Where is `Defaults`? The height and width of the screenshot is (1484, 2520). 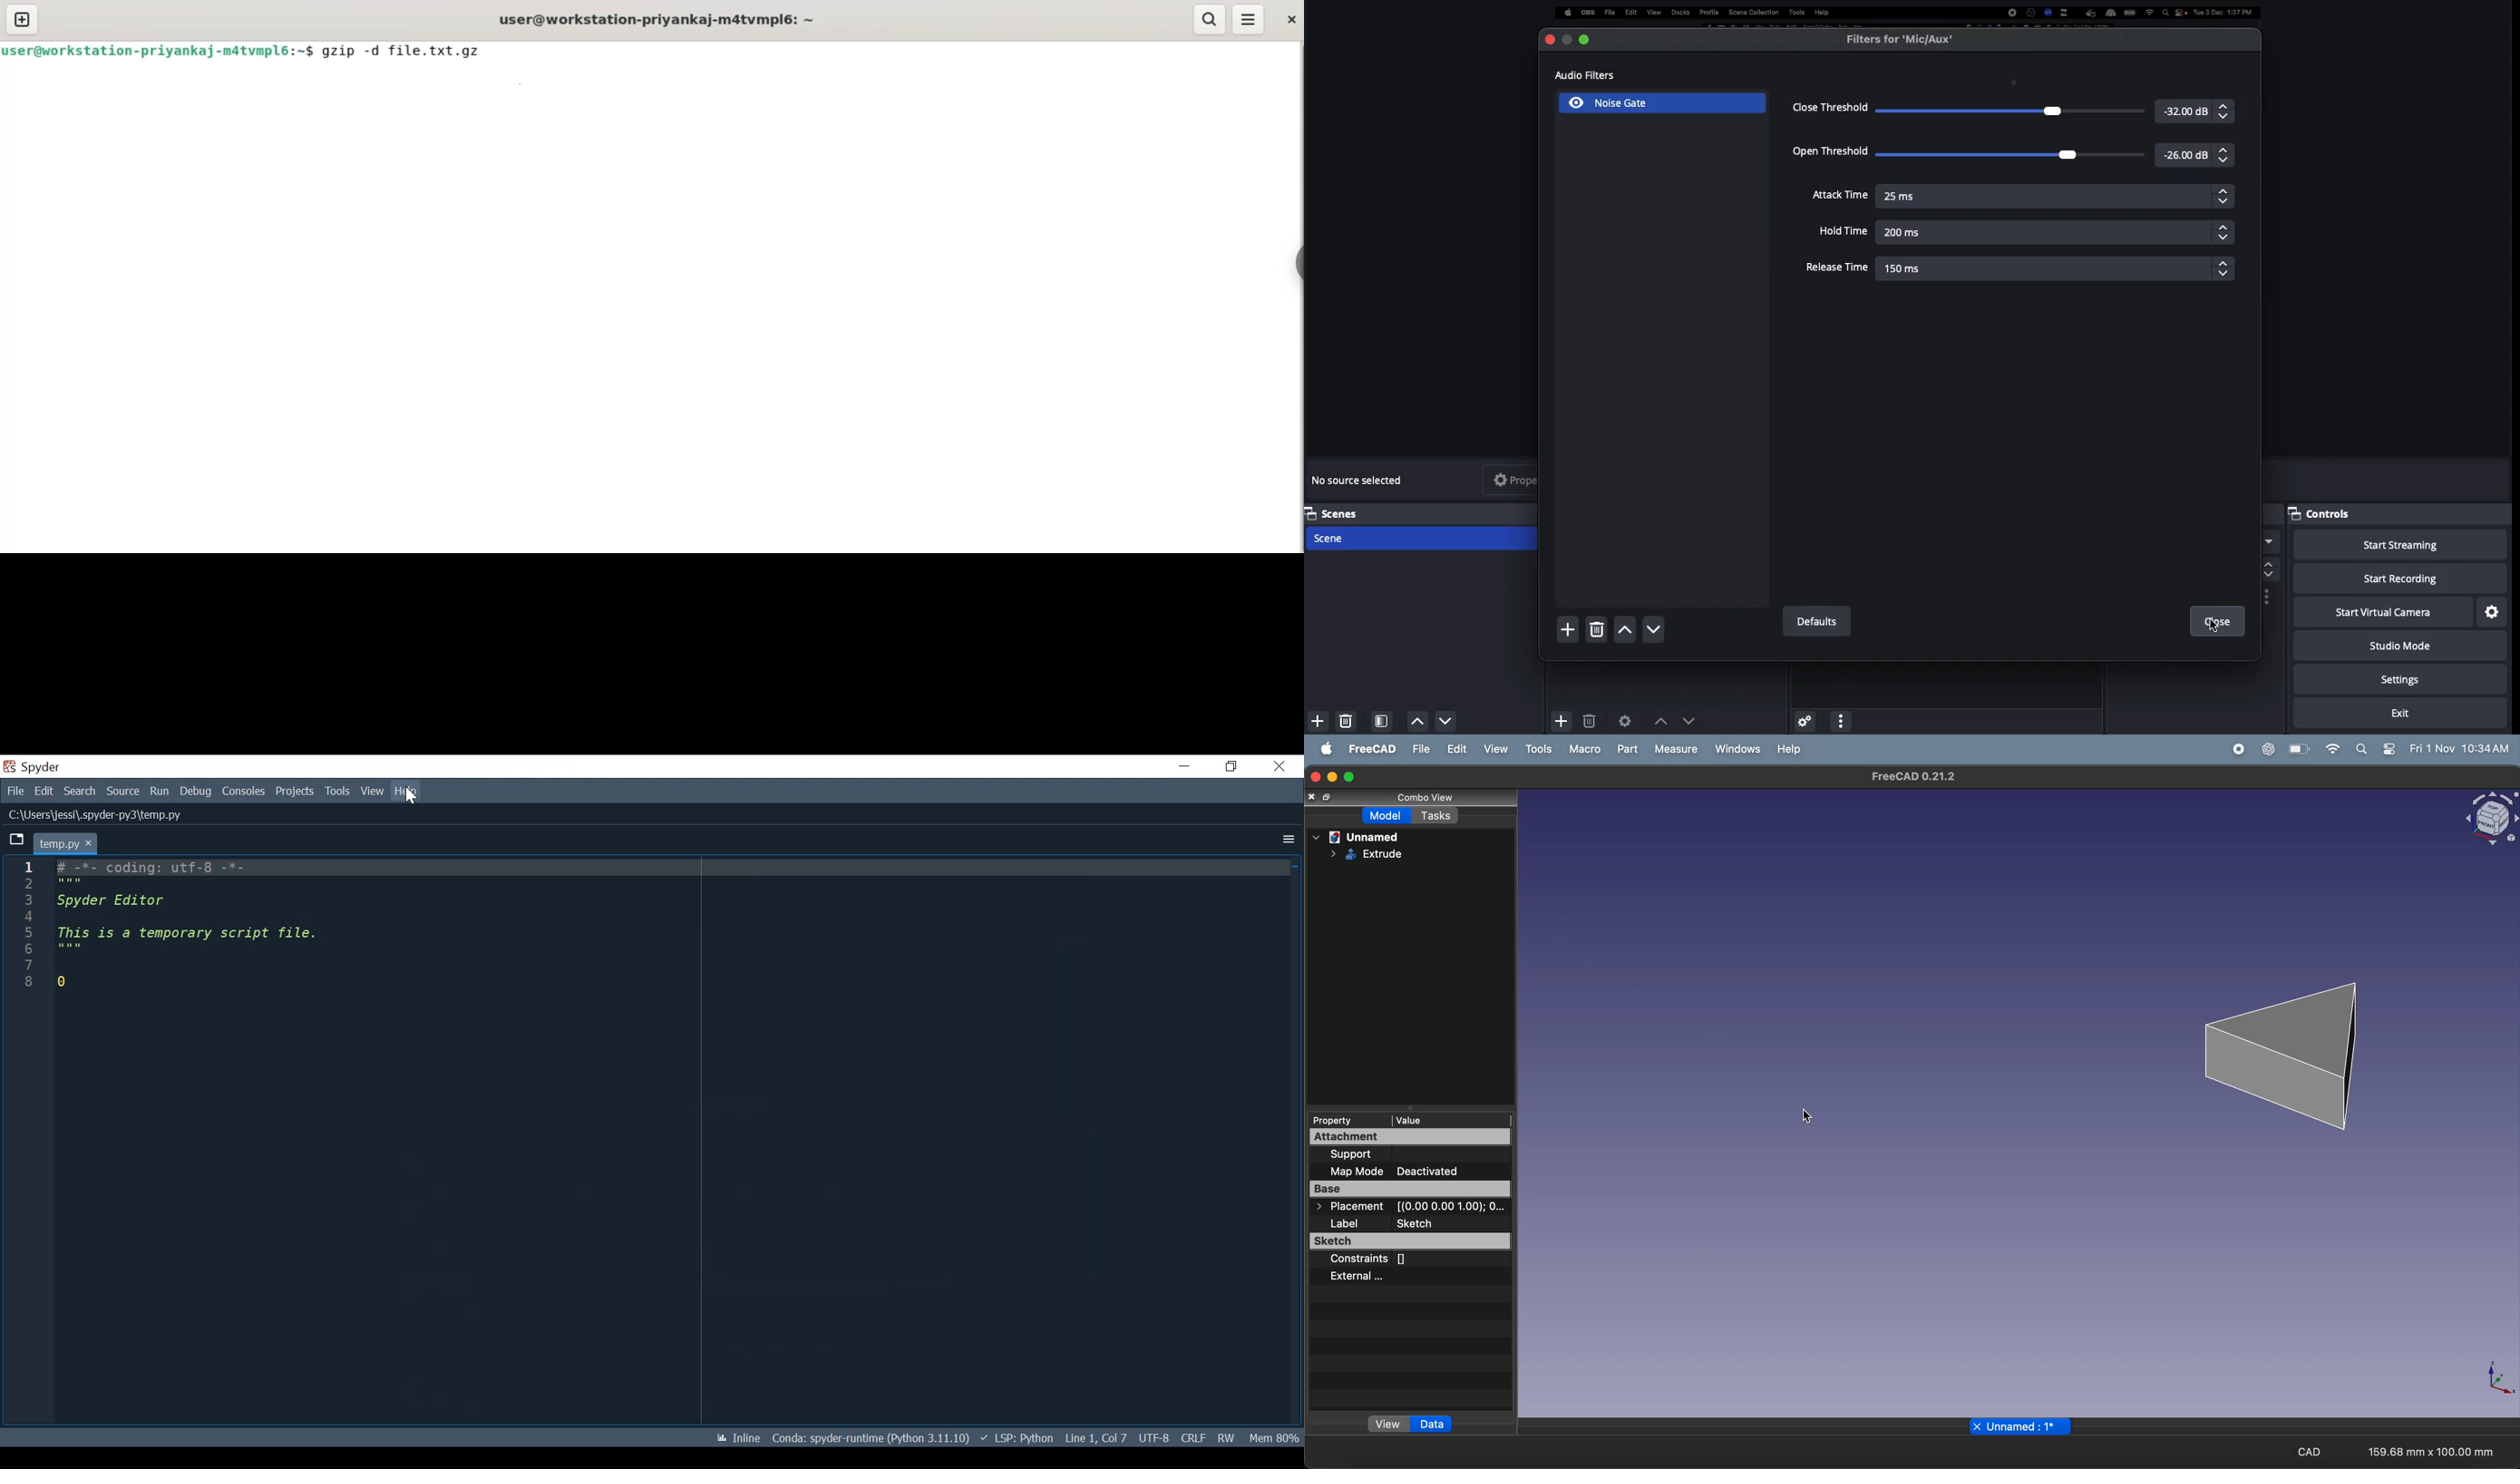 Defaults is located at coordinates (1815, 622).